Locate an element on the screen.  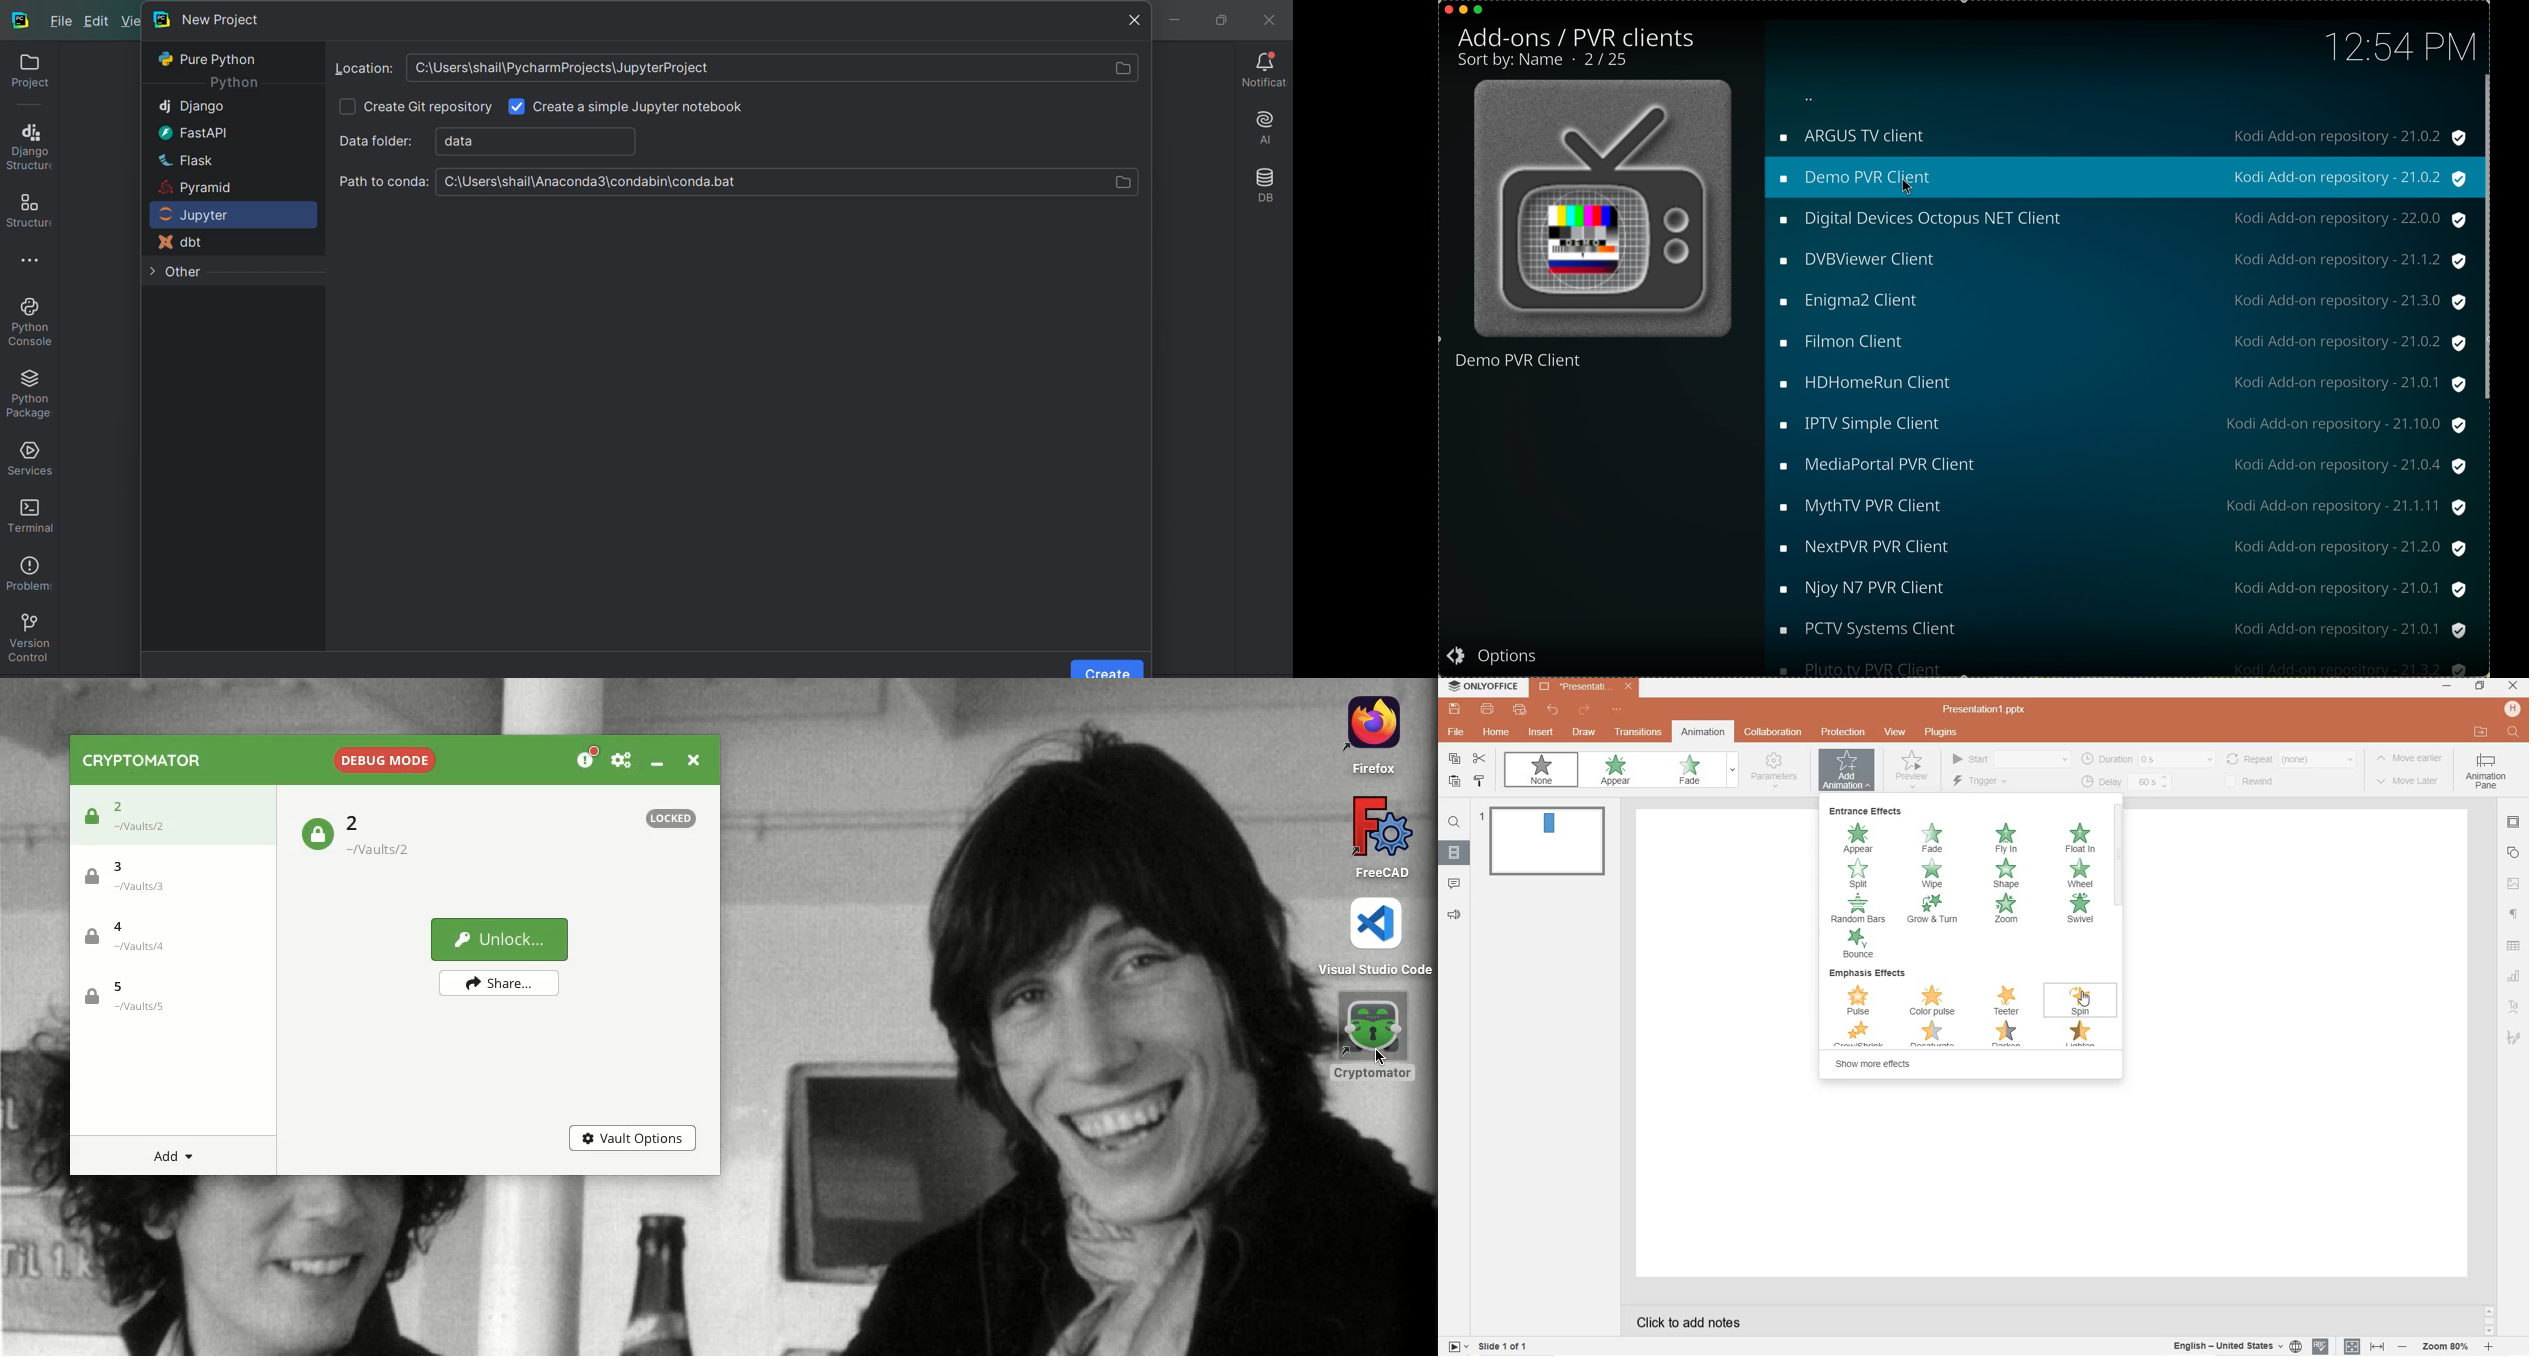
grow & turn is located at coordinates (1939, 910).